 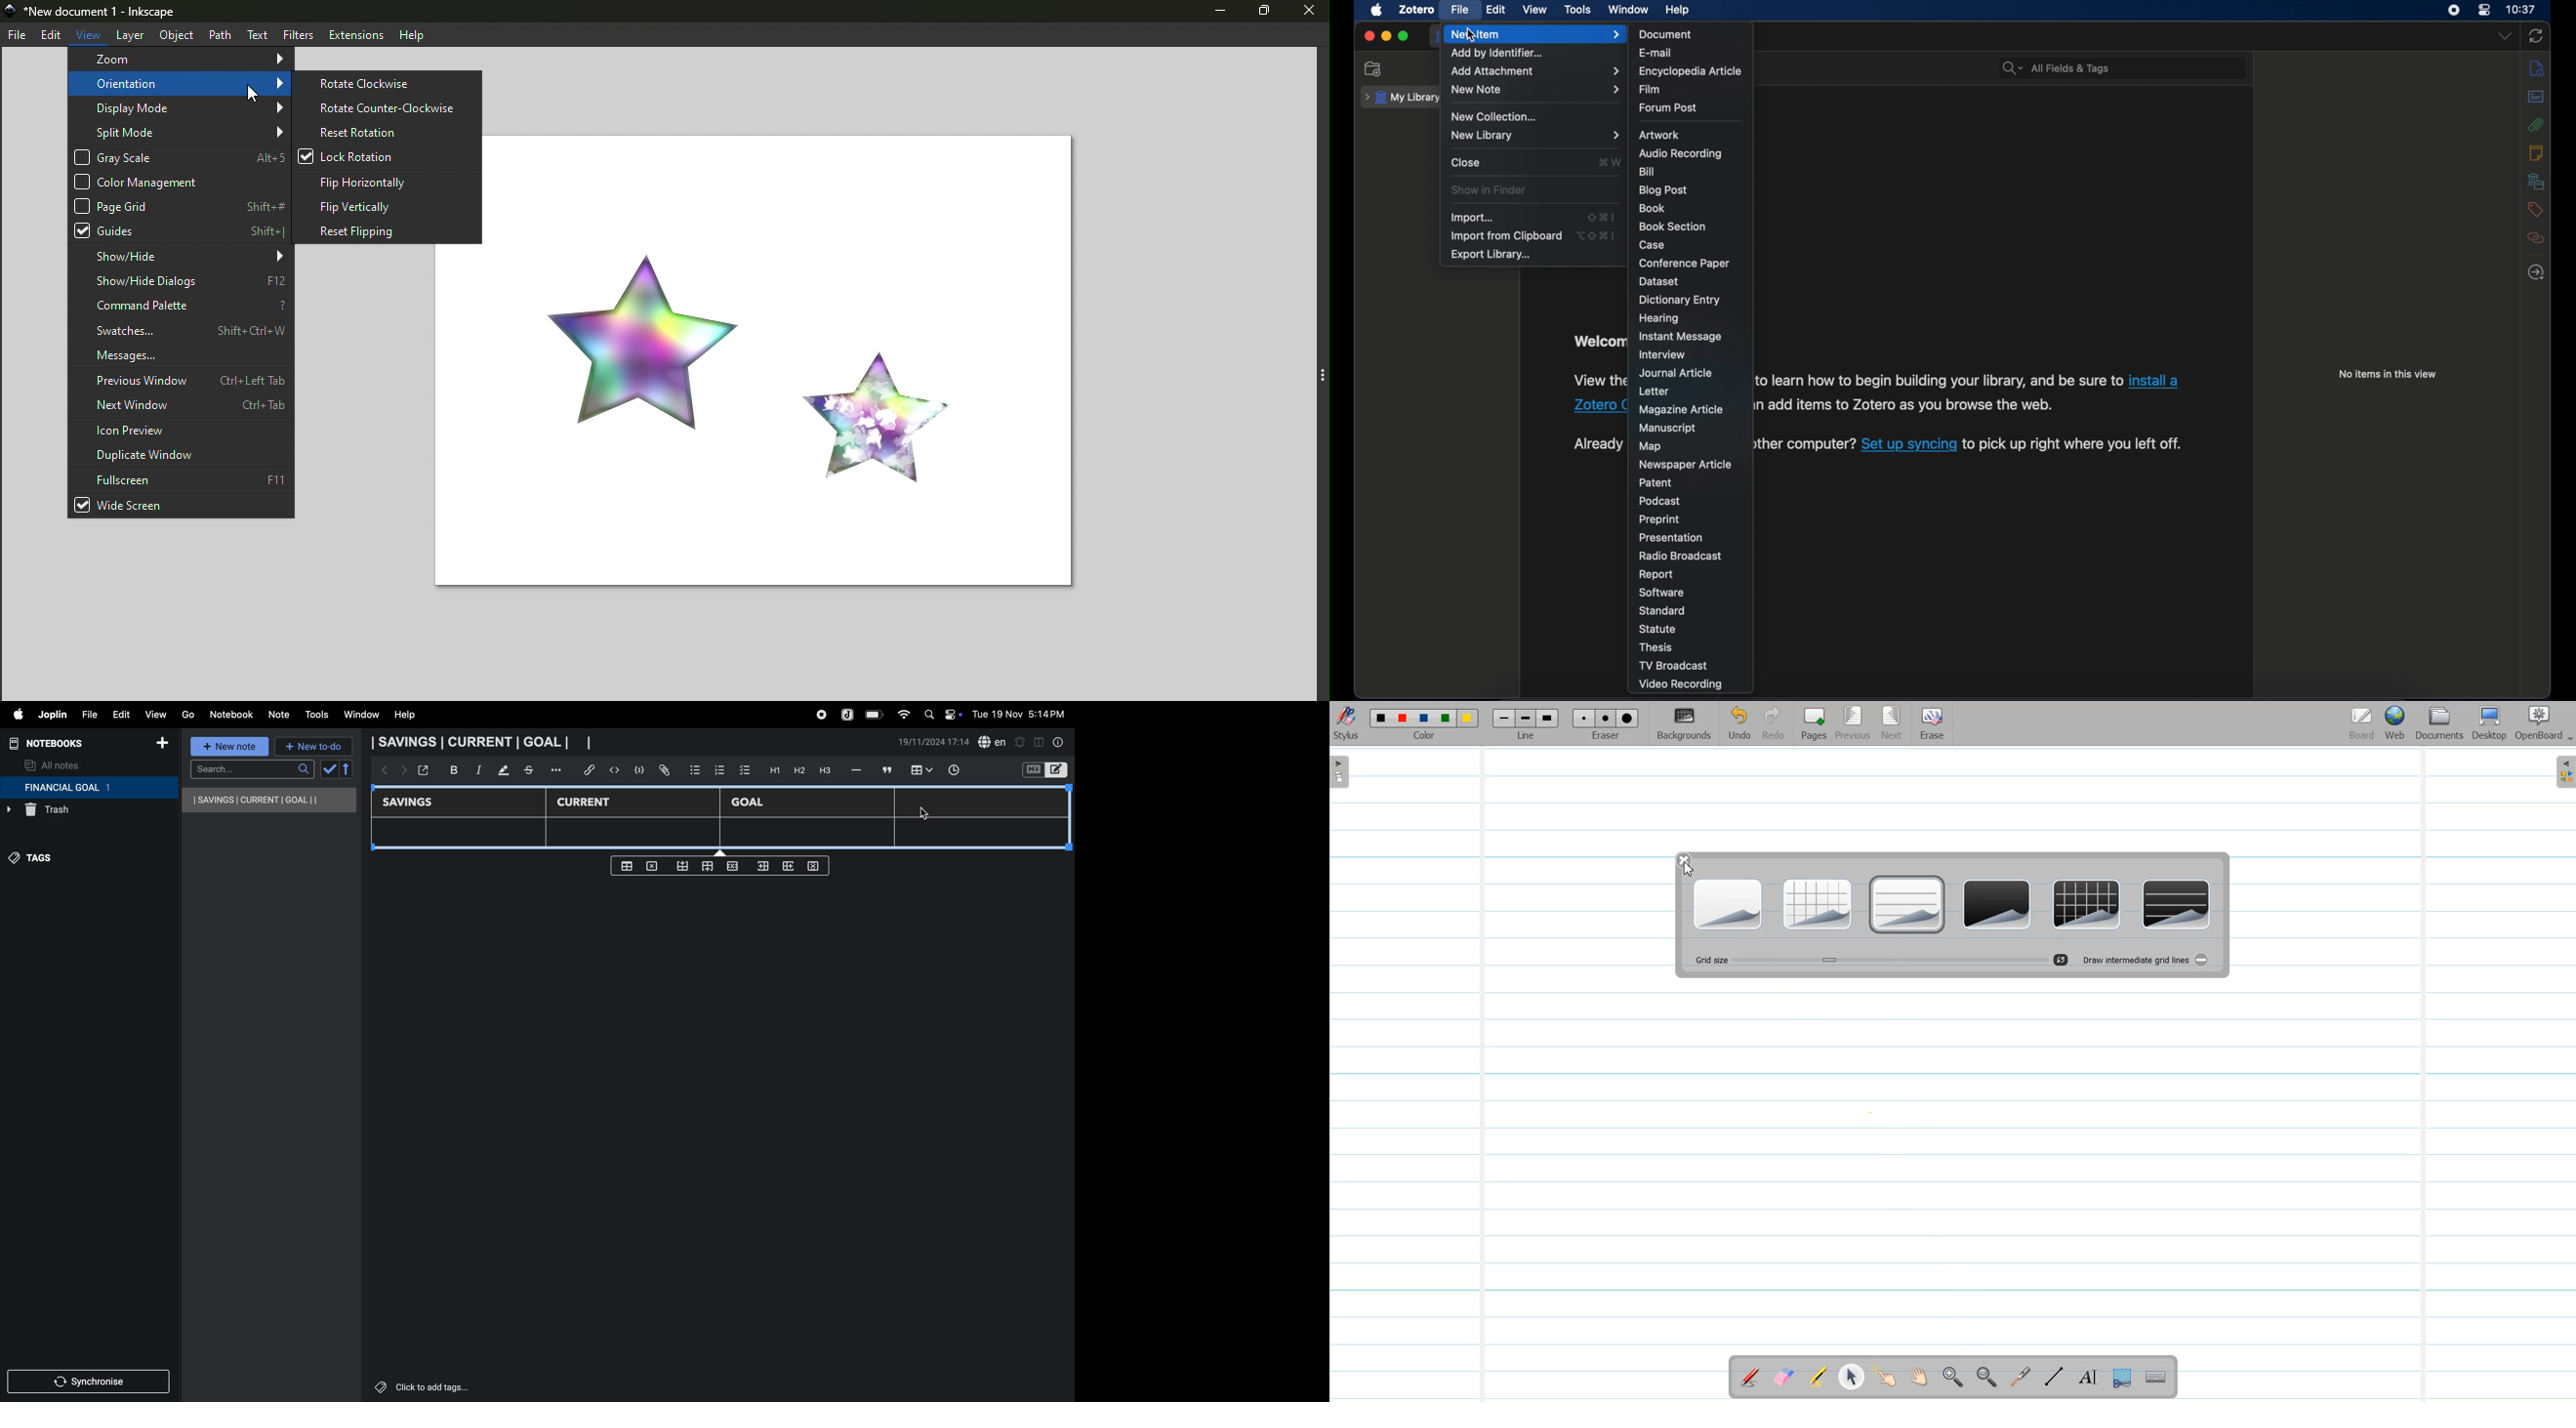 What do you see at coordinates (923, 812) in the screenshot?
I see `cursor` at bounding box center [923, 812].